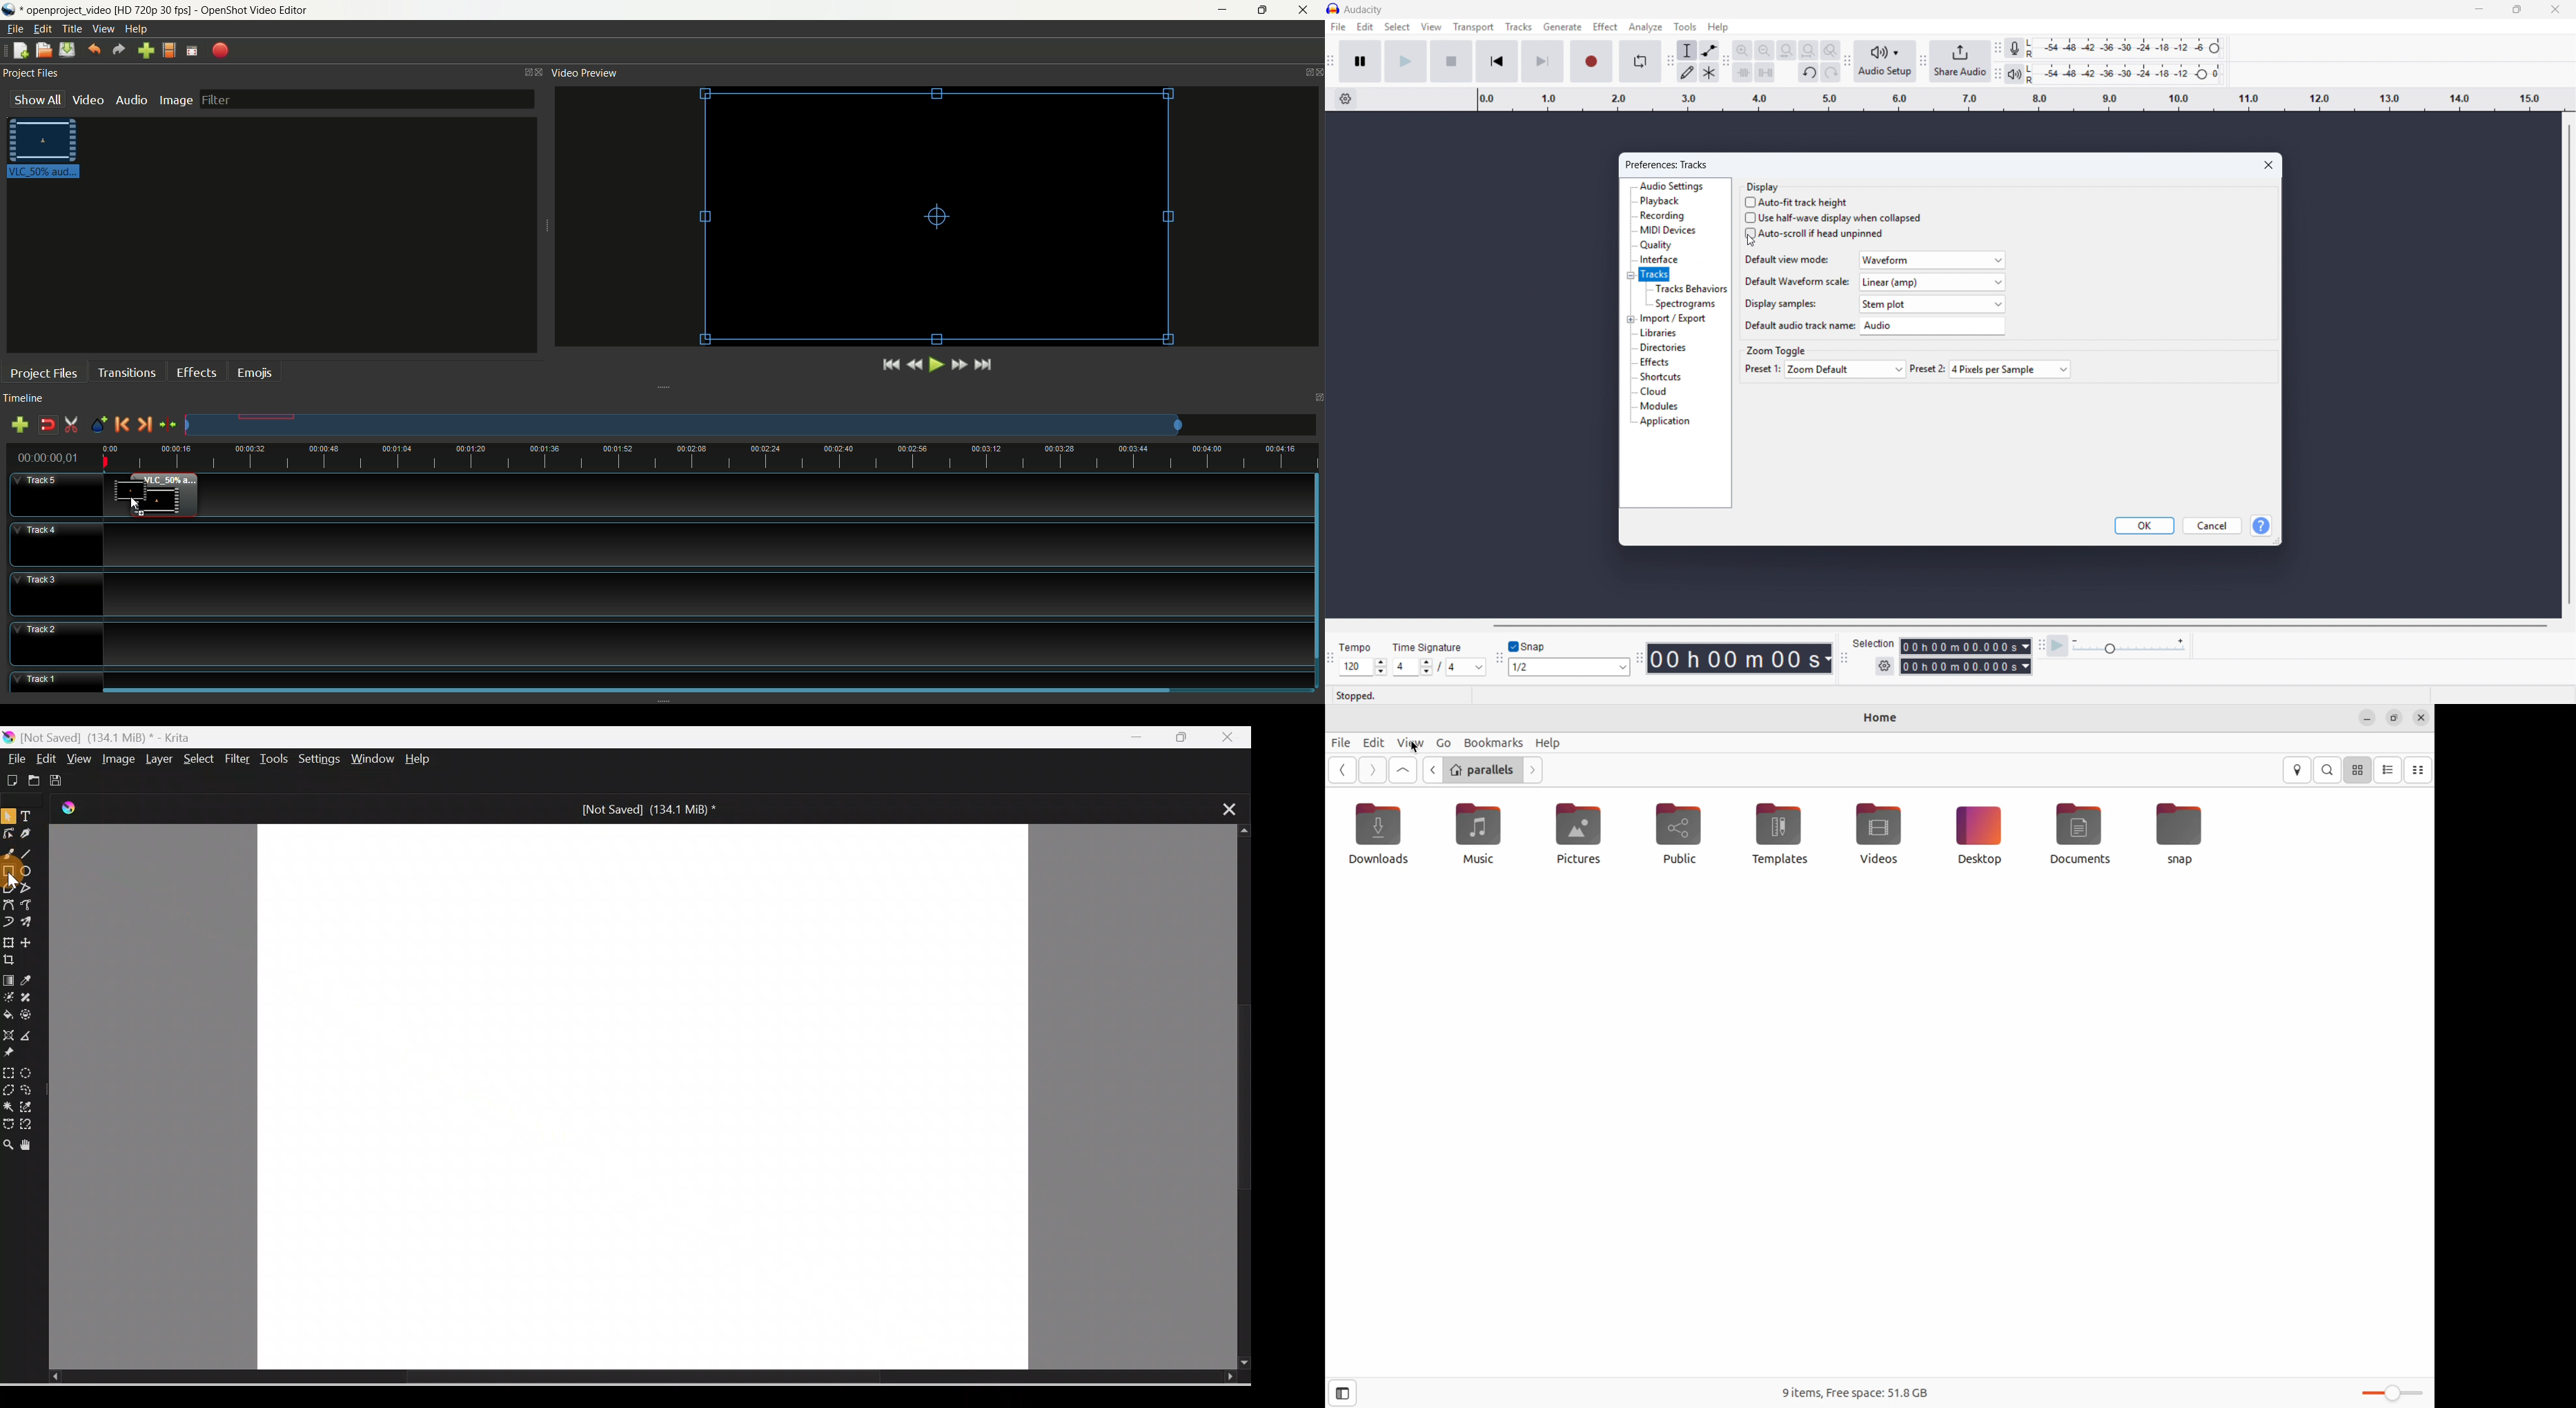 The image size is (2576, 1428). I want to click on playback meter toolbar, so click(1997, 74).